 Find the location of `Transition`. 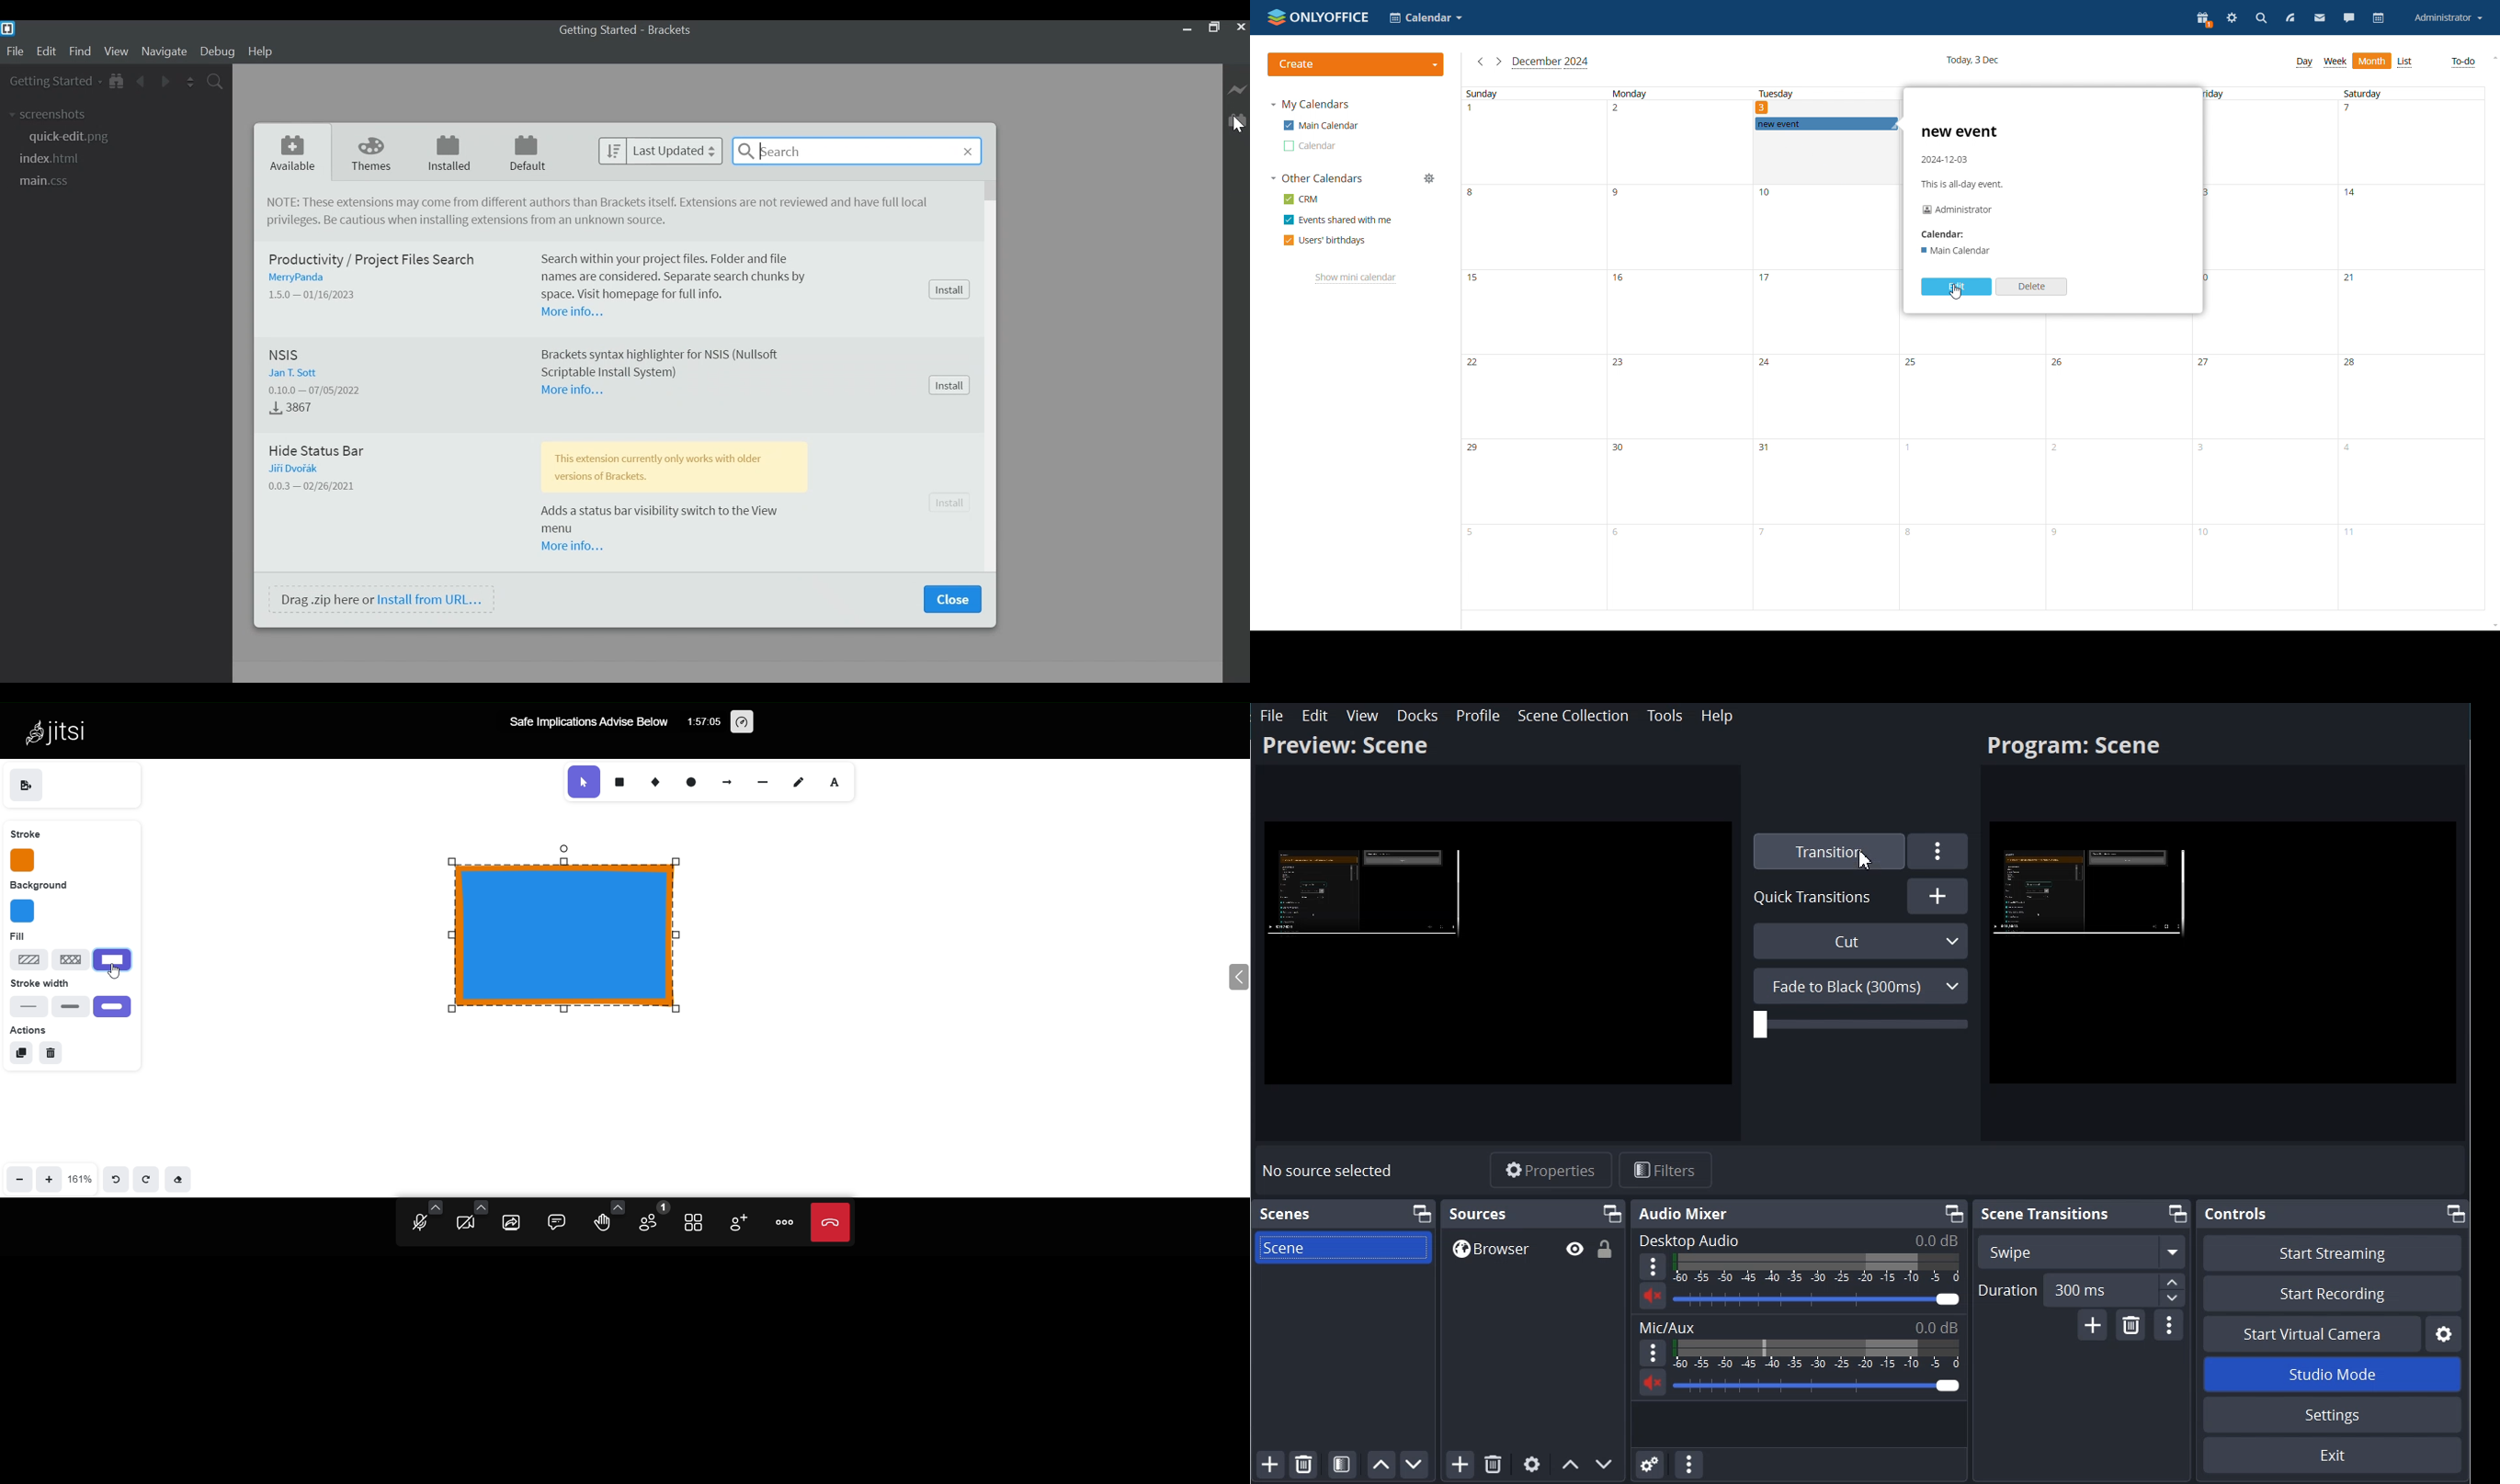

Transition is located at coordinates (1827, 851).